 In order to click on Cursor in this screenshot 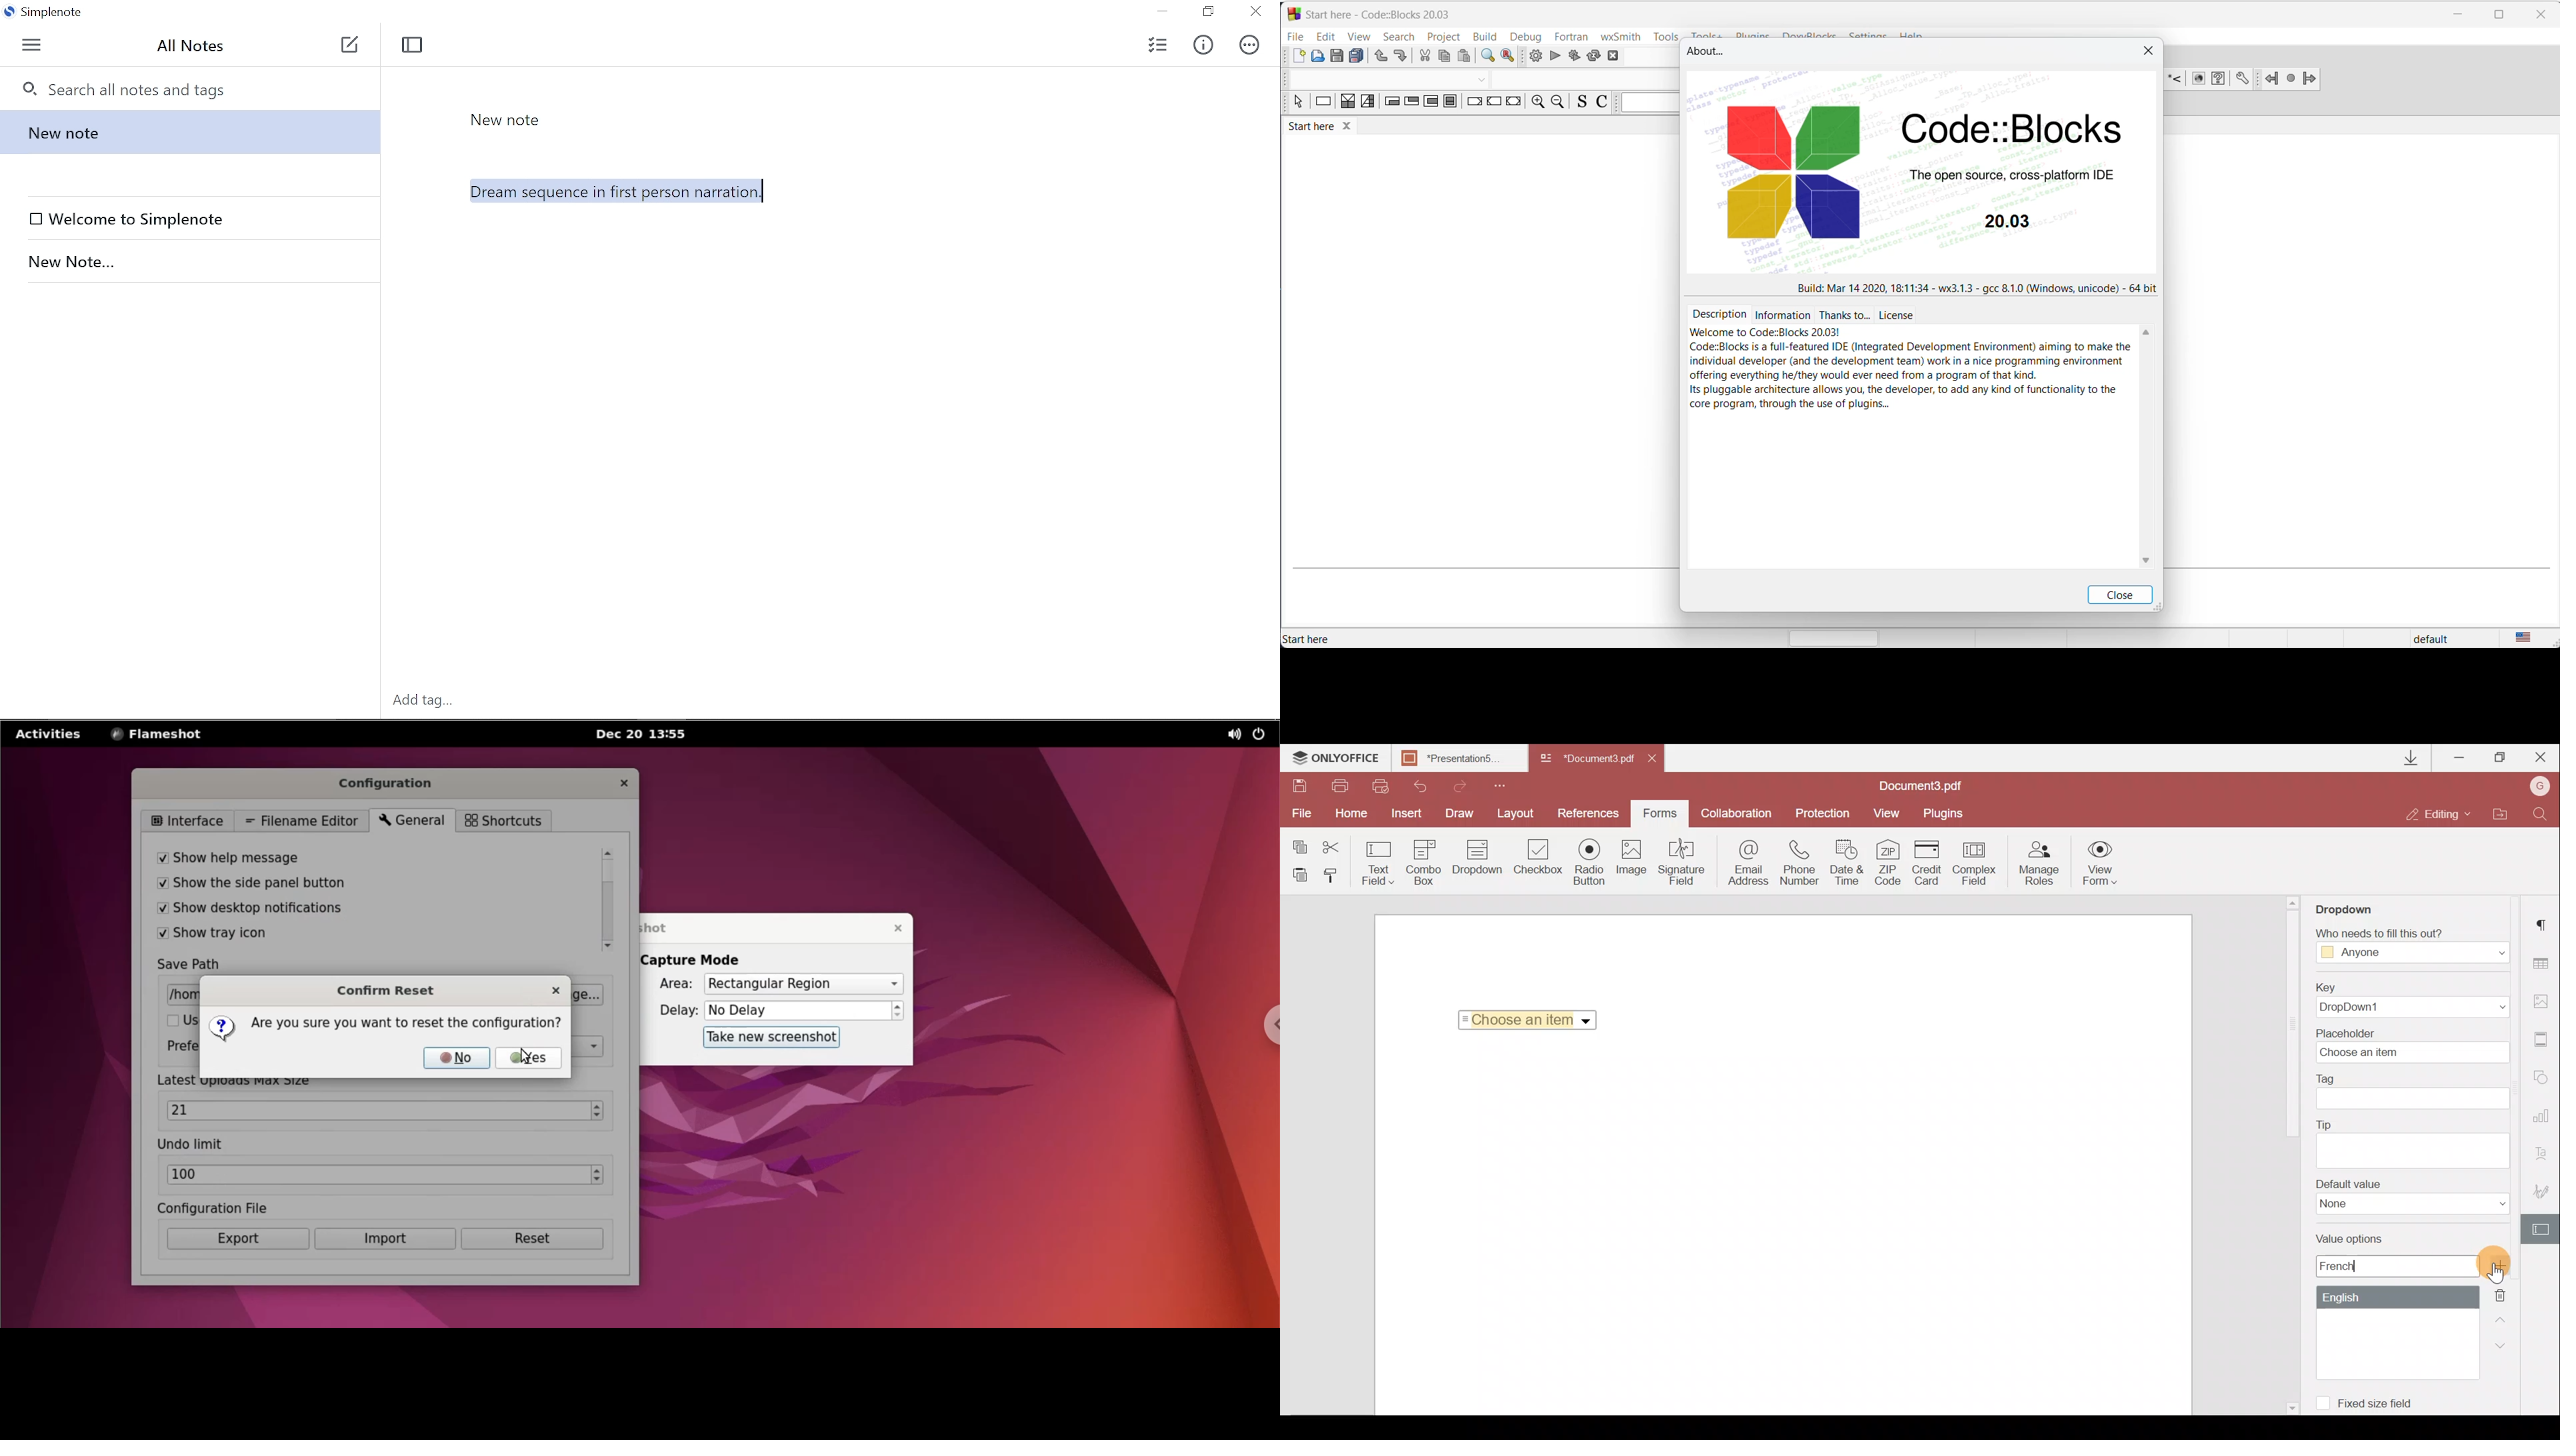, I will do `click(2501, 1284)`.